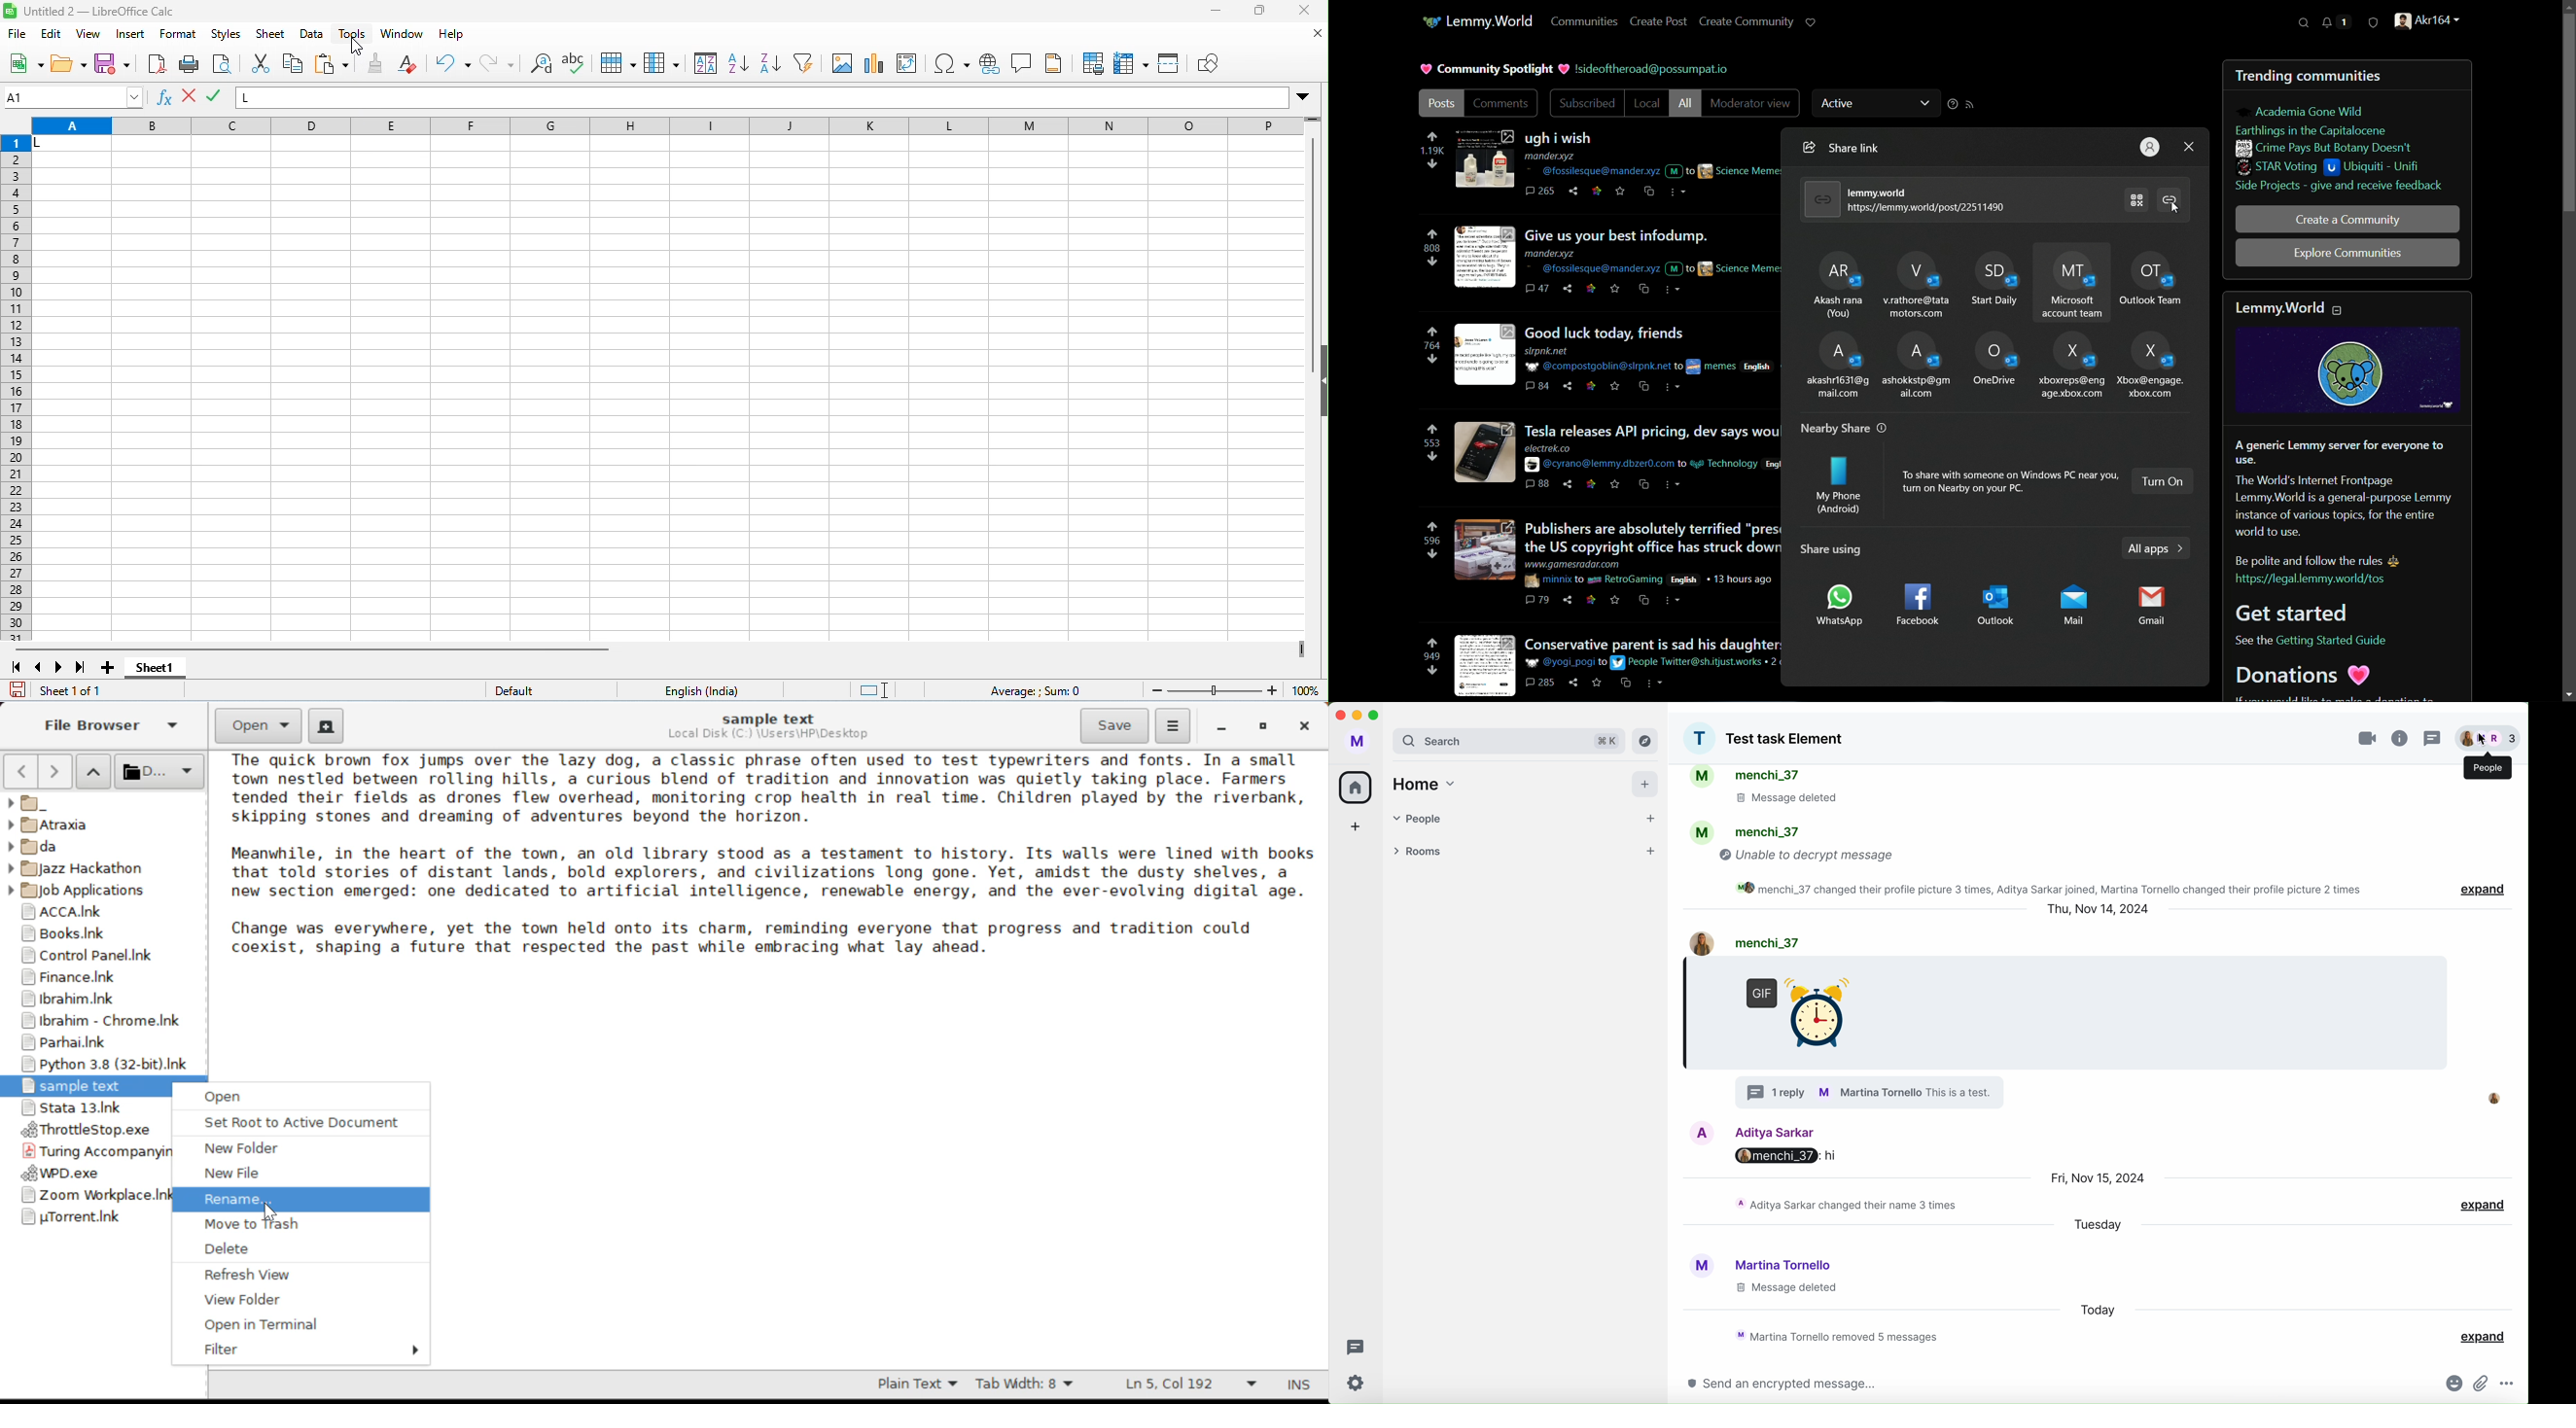  Describe the element at coordinates (1699, 1267) in the screenshot. I see `profile picture` at that location.